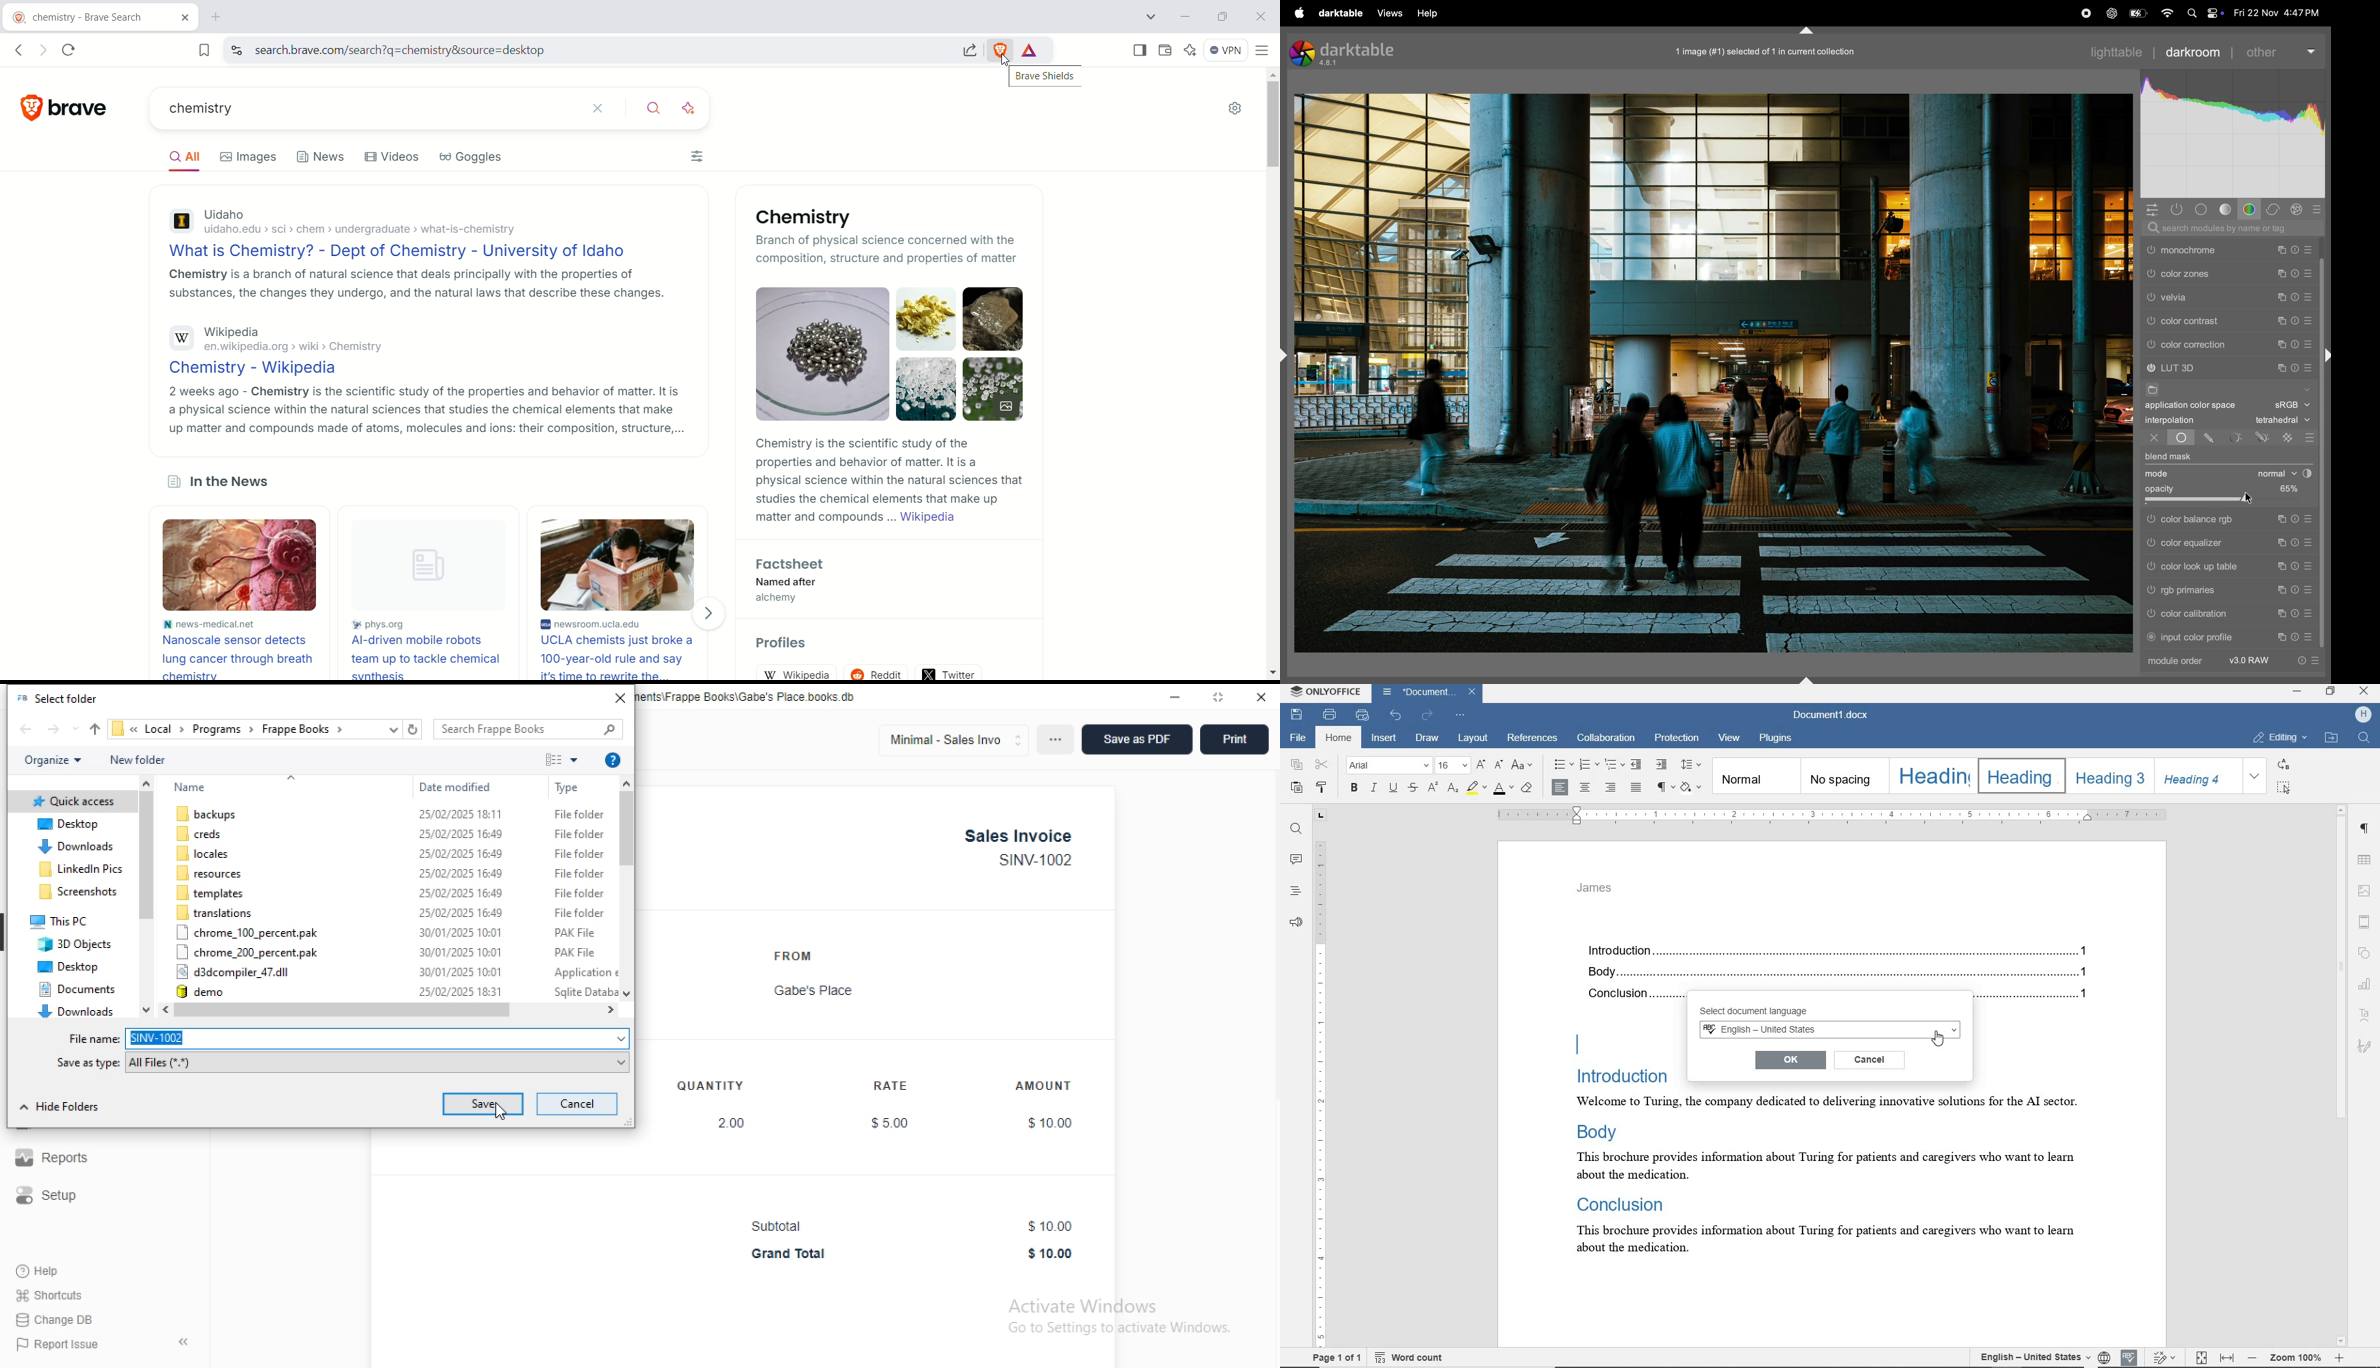 The image size is (2380, 1372). What do you see at coordinates (39, 1271) in the screenshot?
I see `help` at bounding box center [39, 1271].